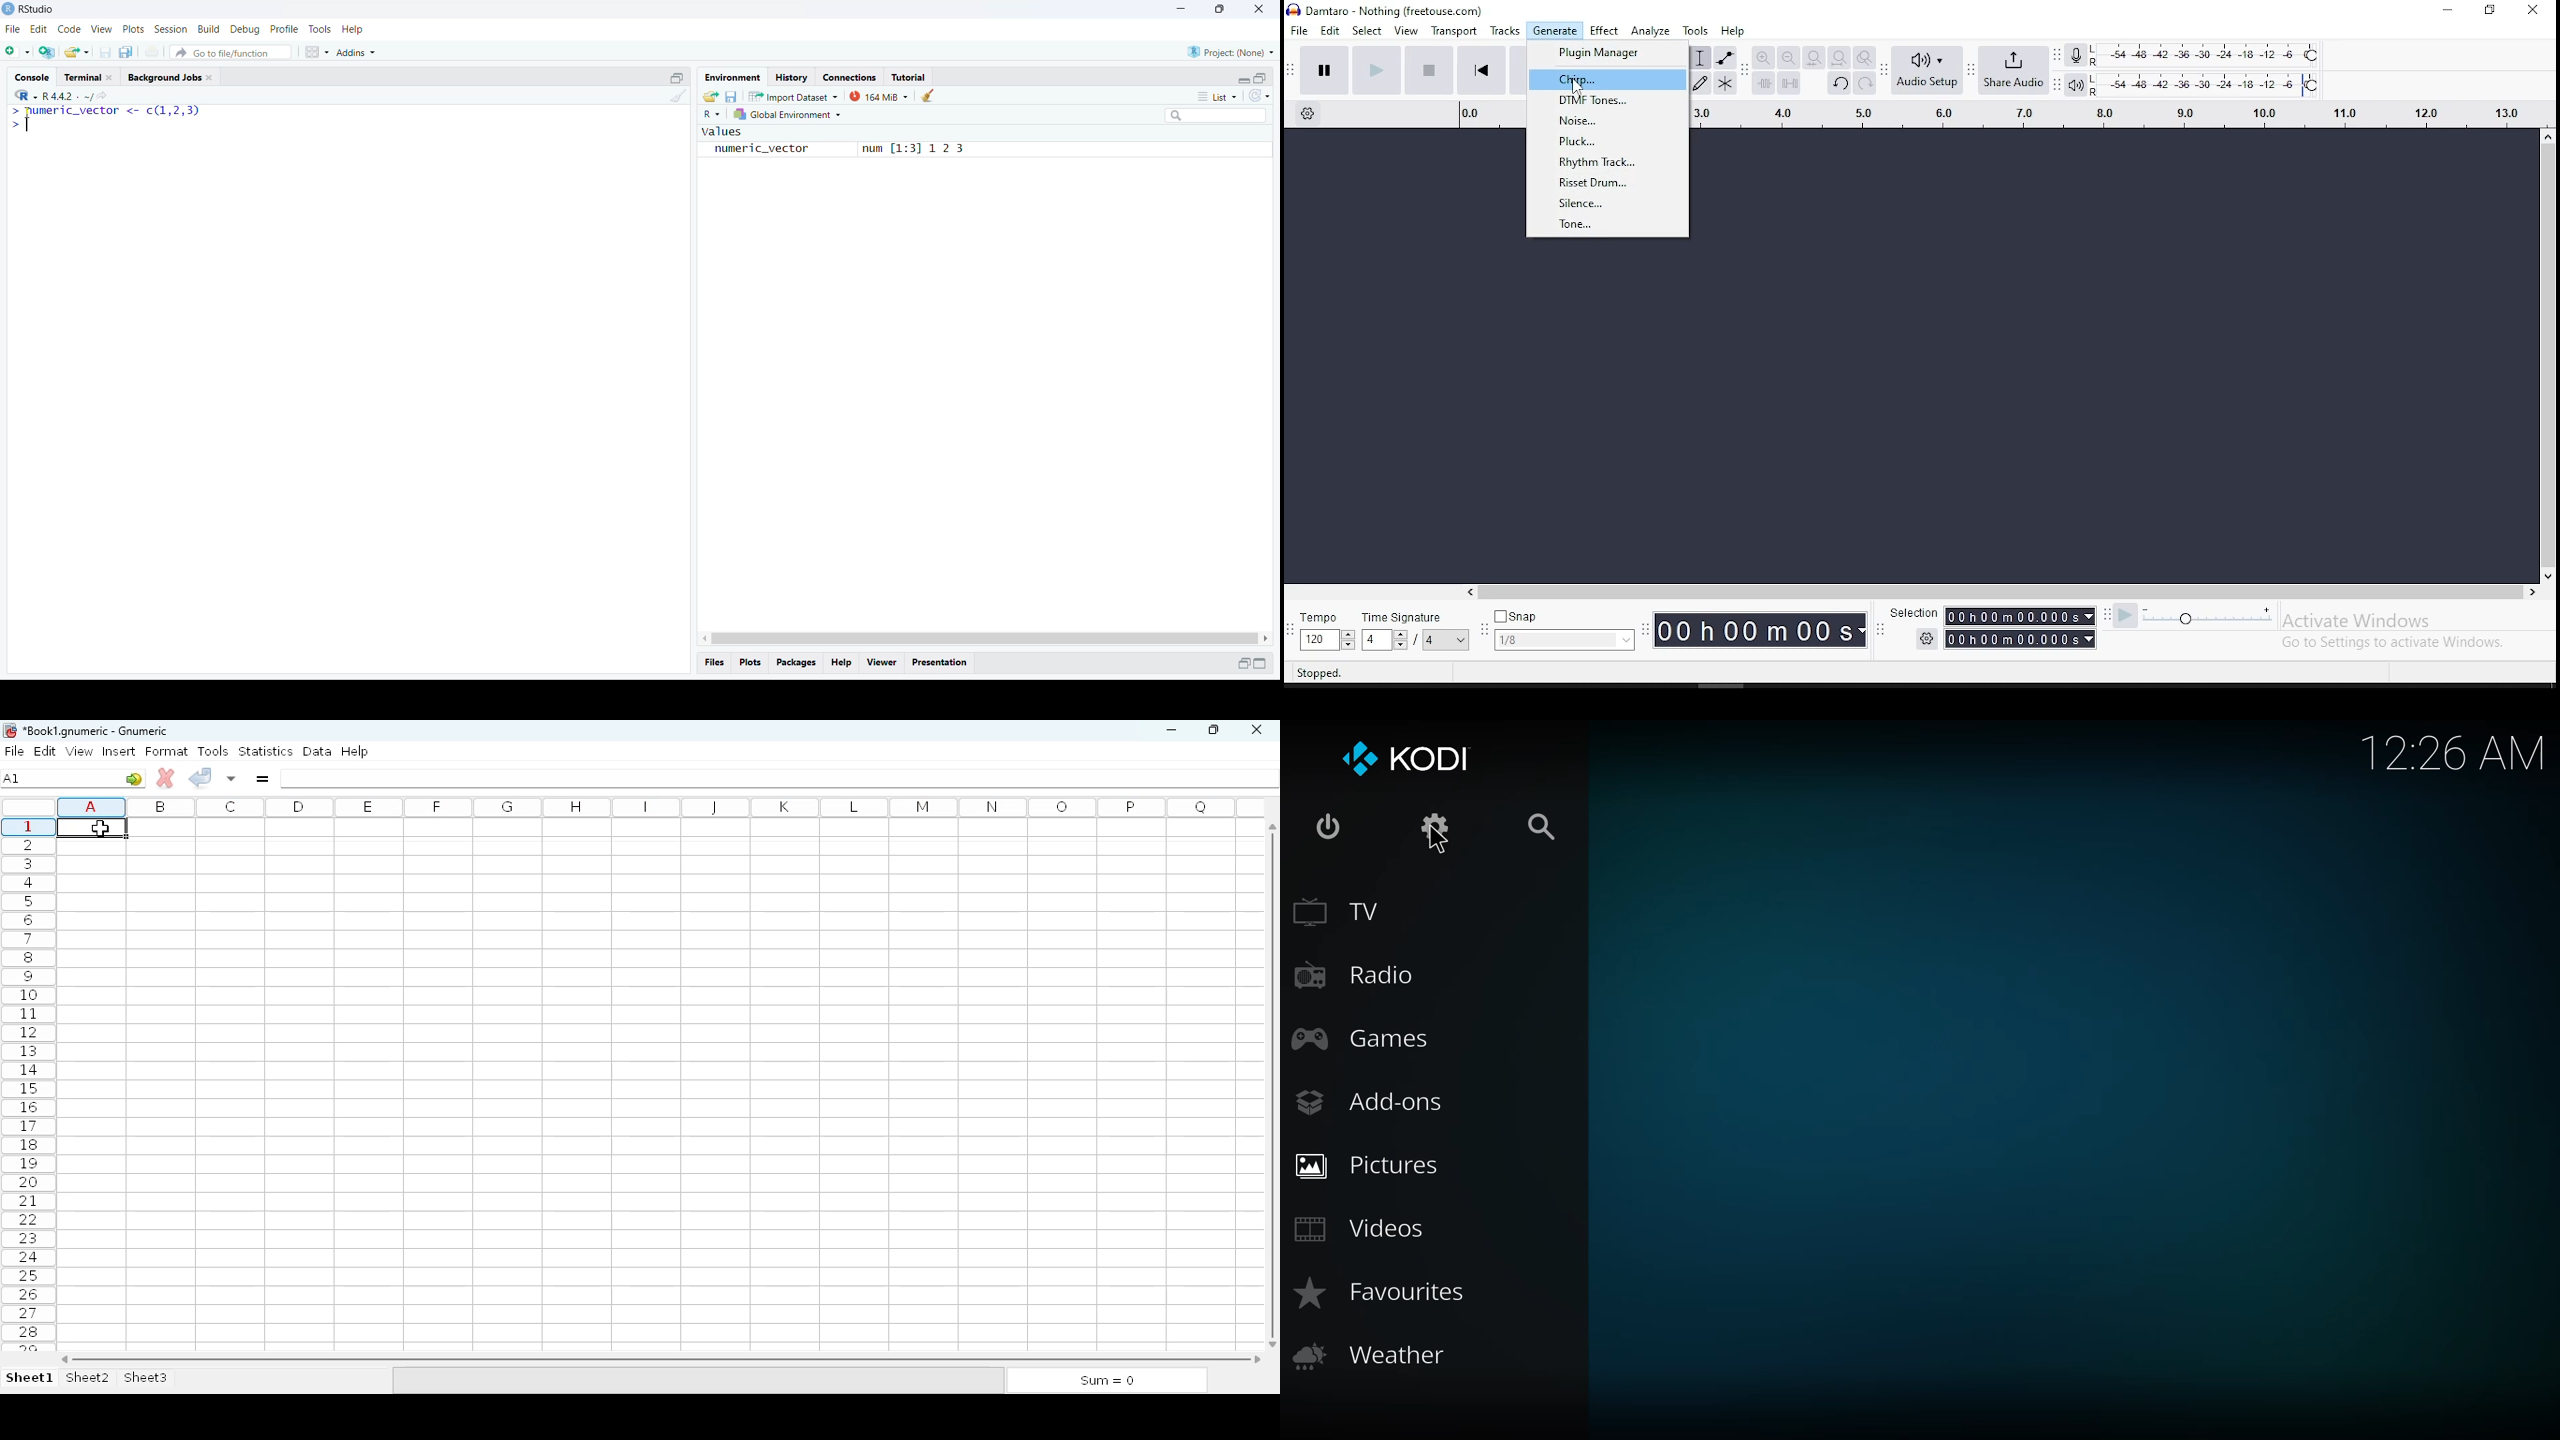  What do you see at coordinates (655, 807) in the screenshot?
I see `column` at bounding box center [655, 807].